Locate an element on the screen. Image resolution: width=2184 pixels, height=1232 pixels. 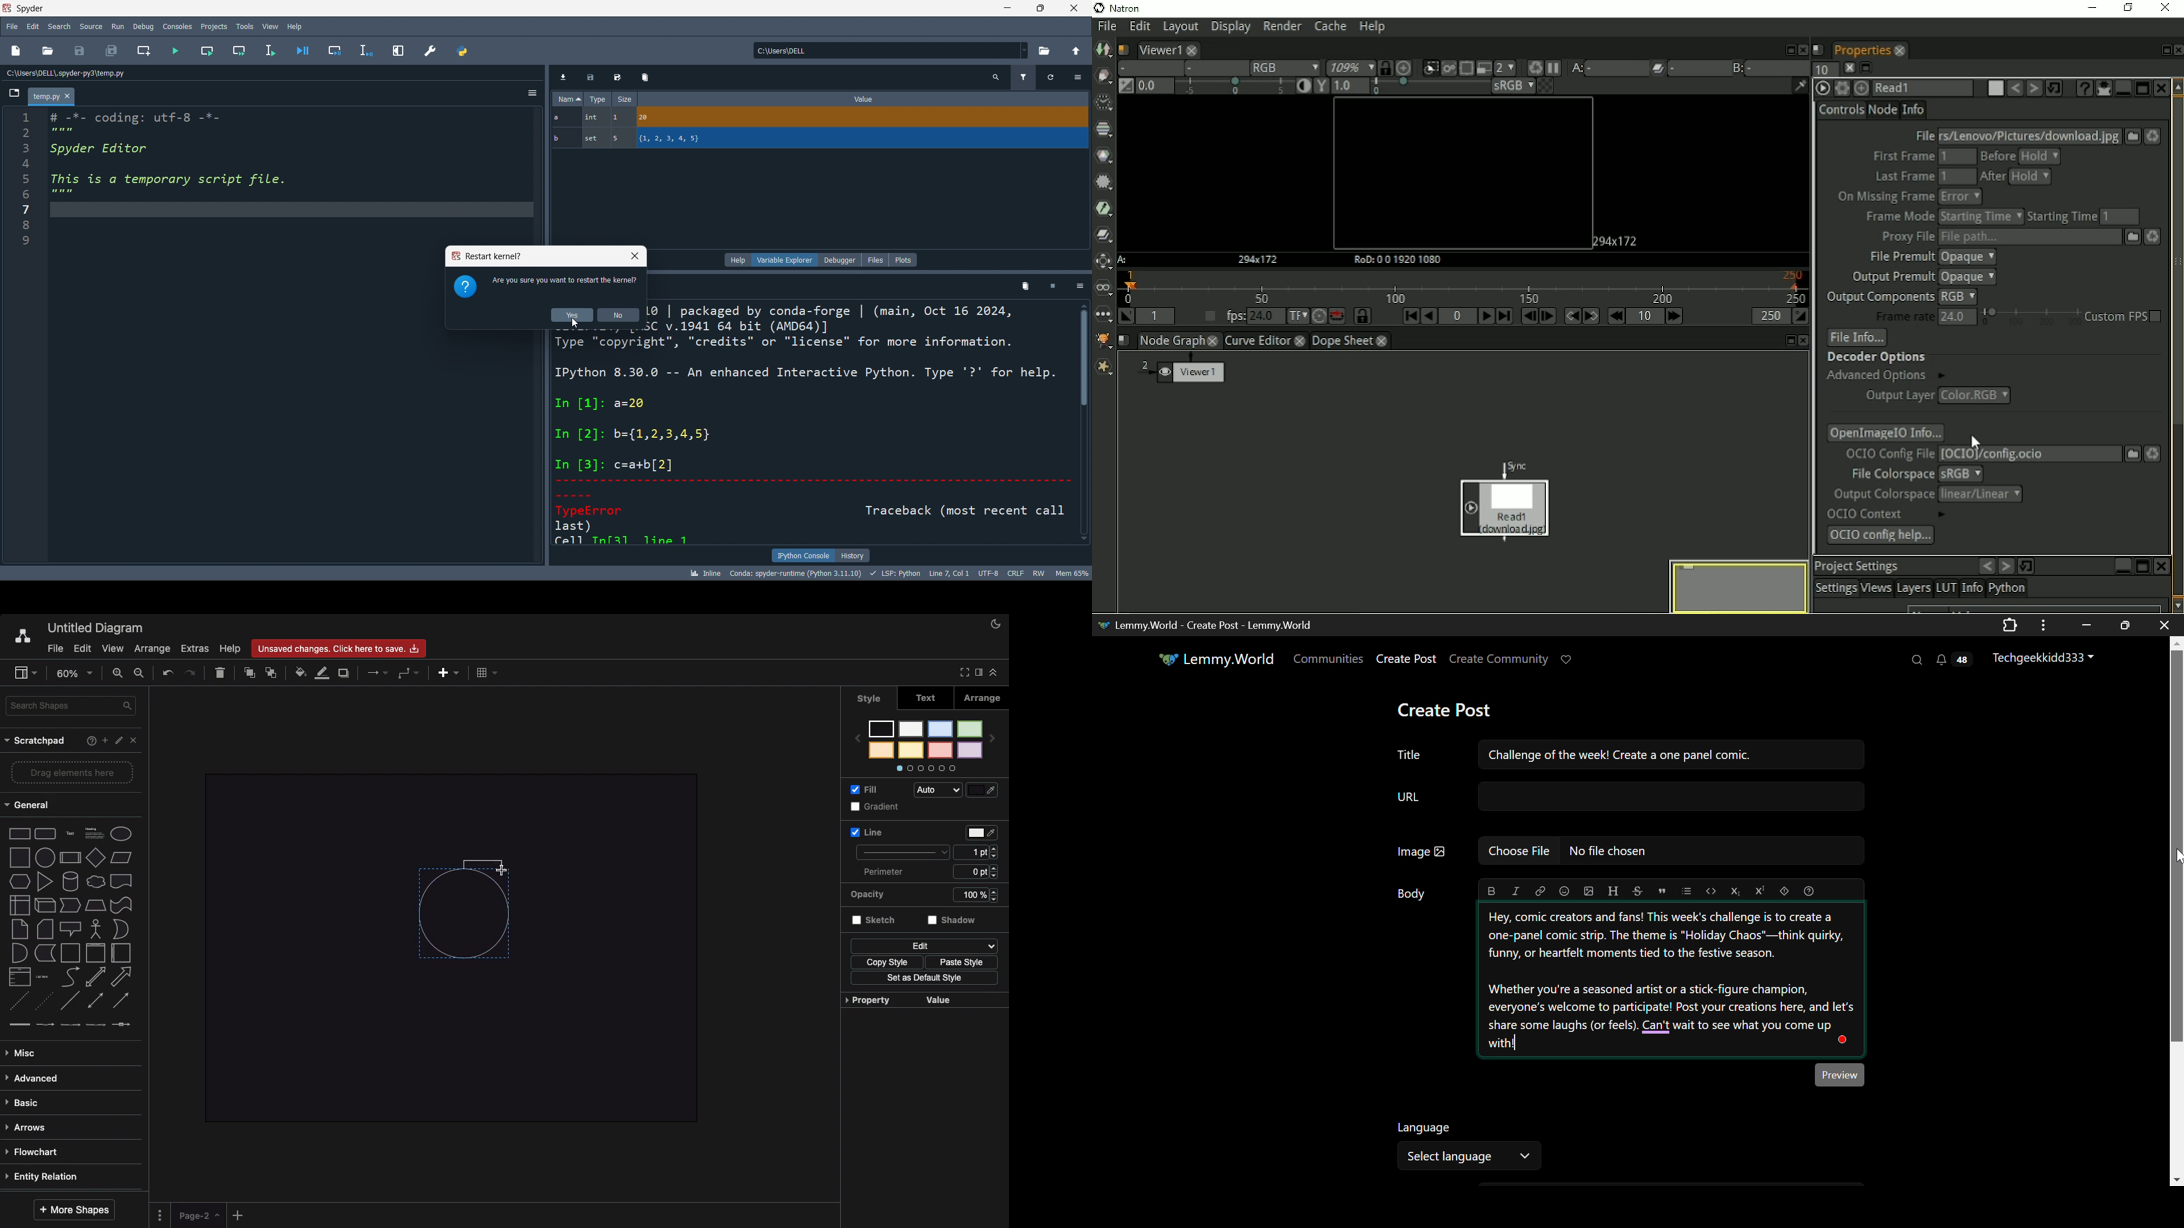
search variables is located at coordinates (997, 78).